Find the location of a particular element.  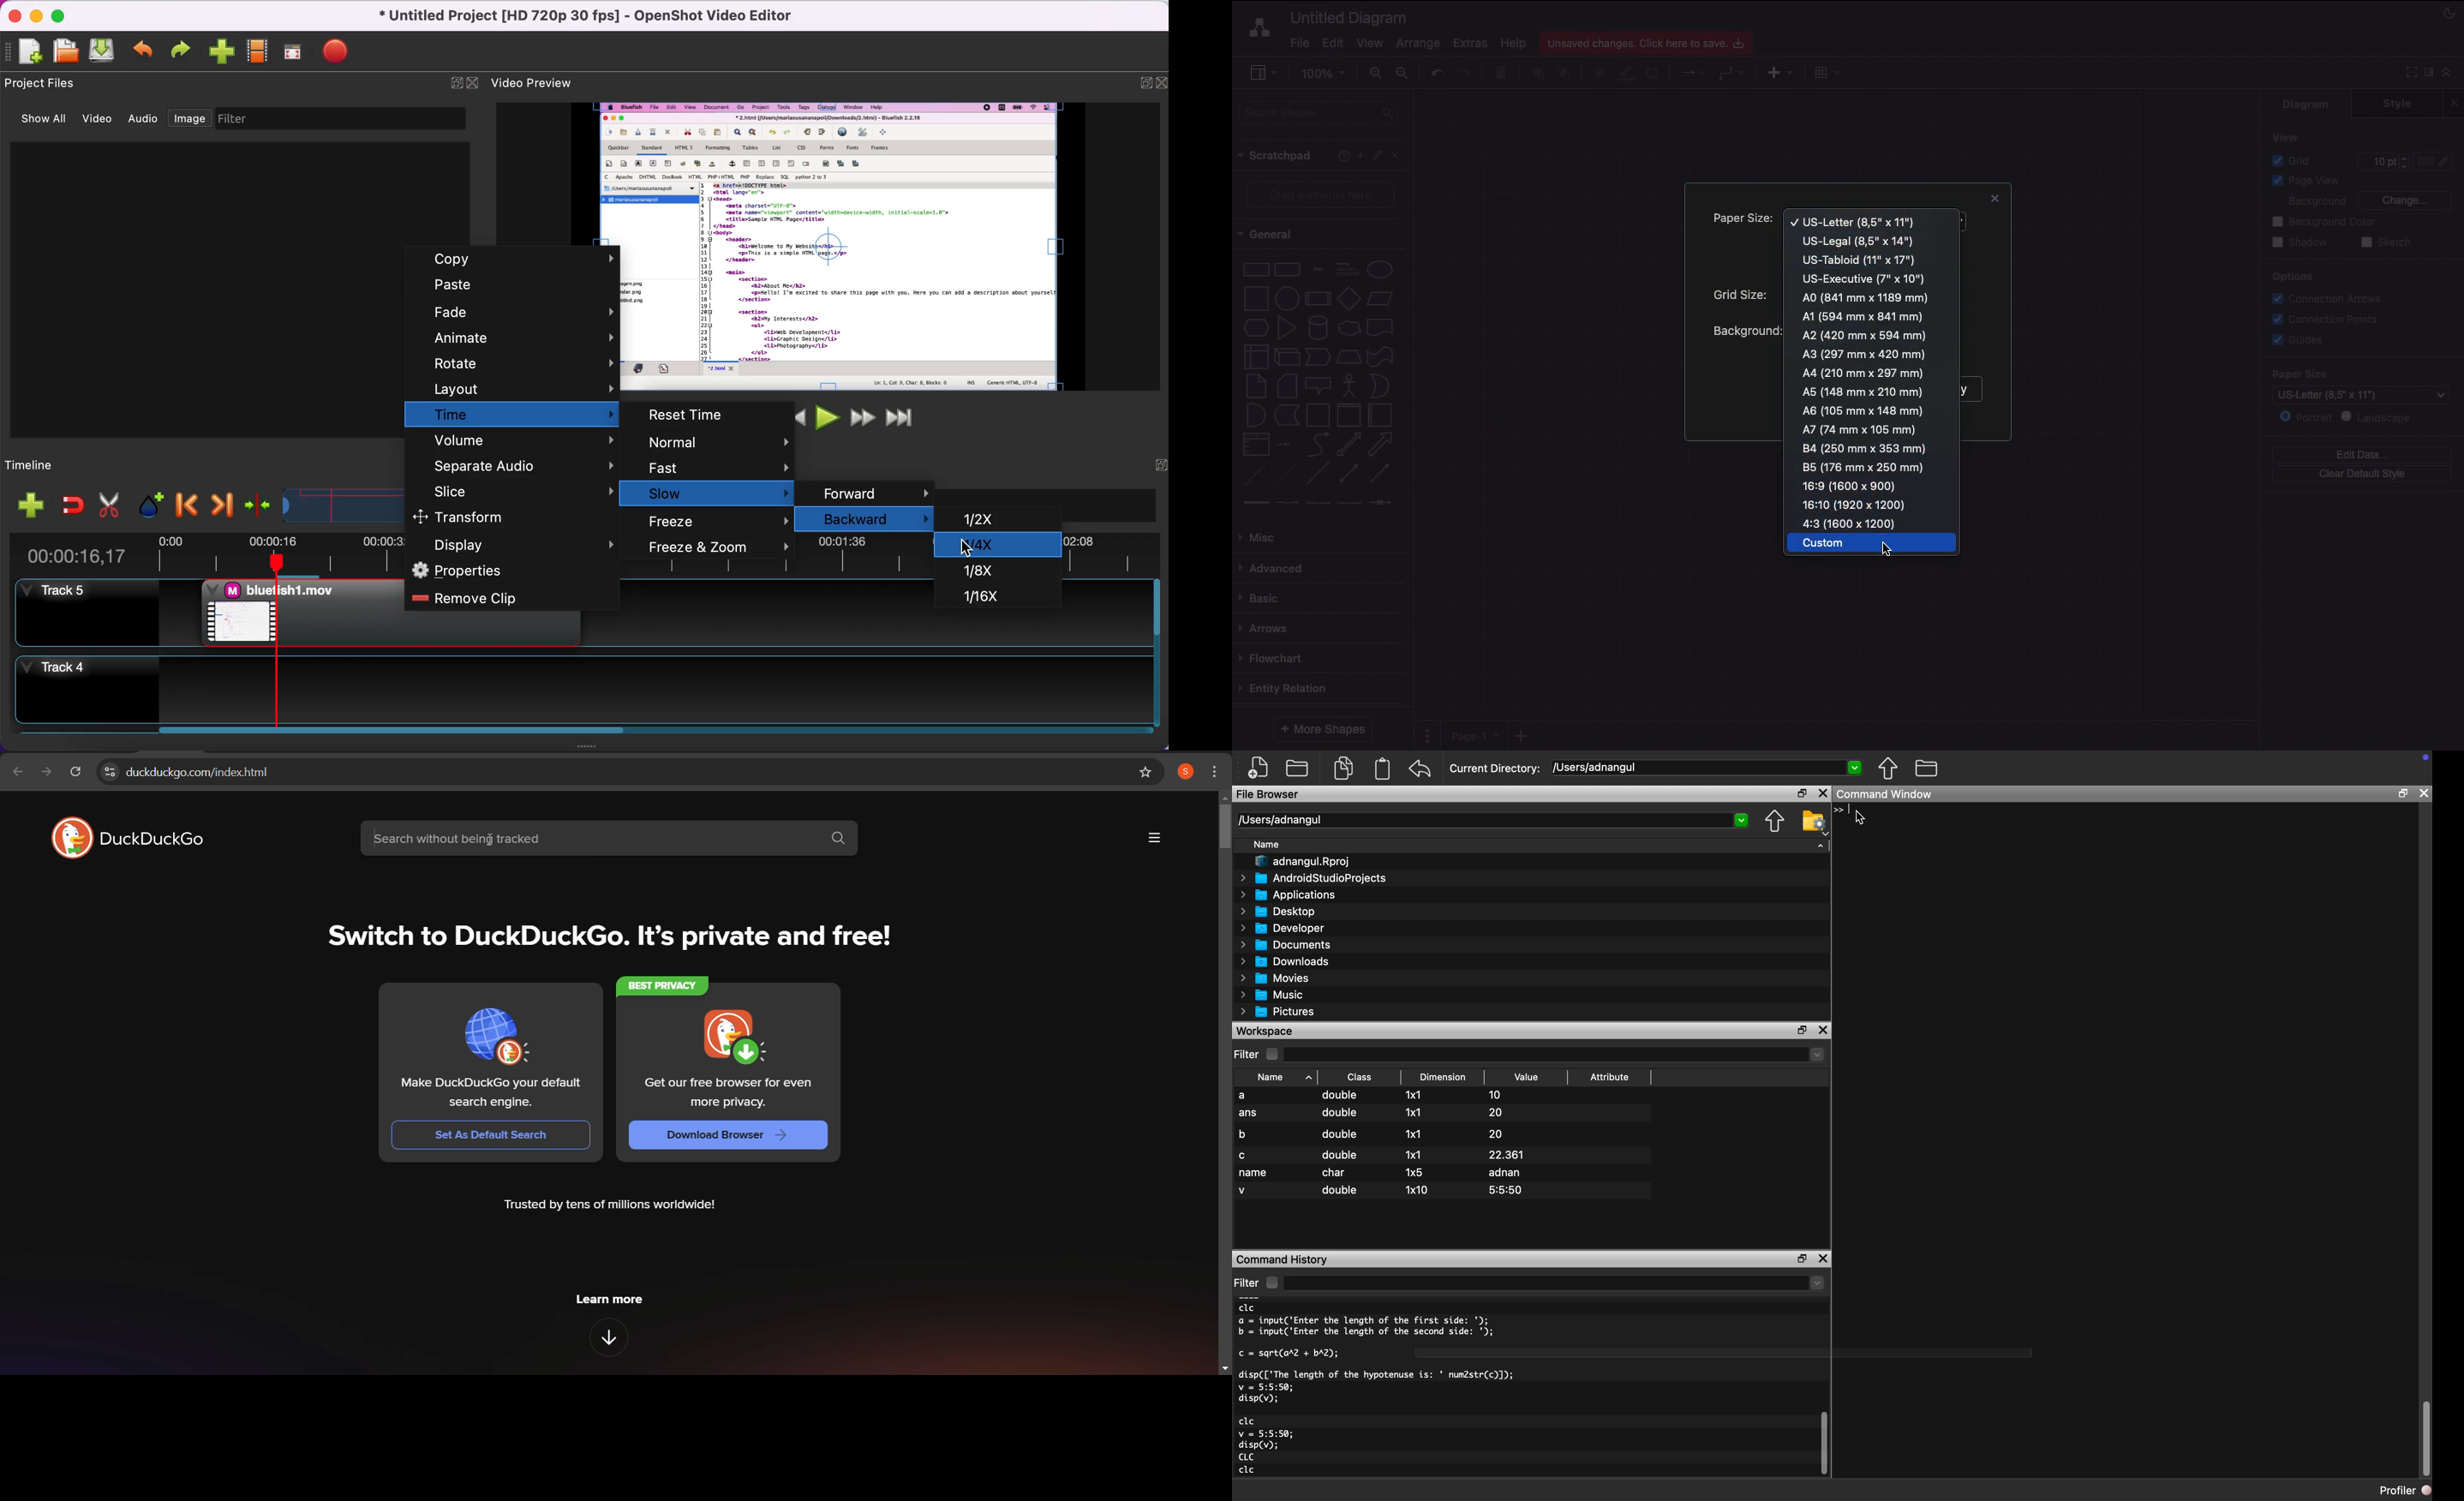

Hexagon is located at coordinates (1255, 328).